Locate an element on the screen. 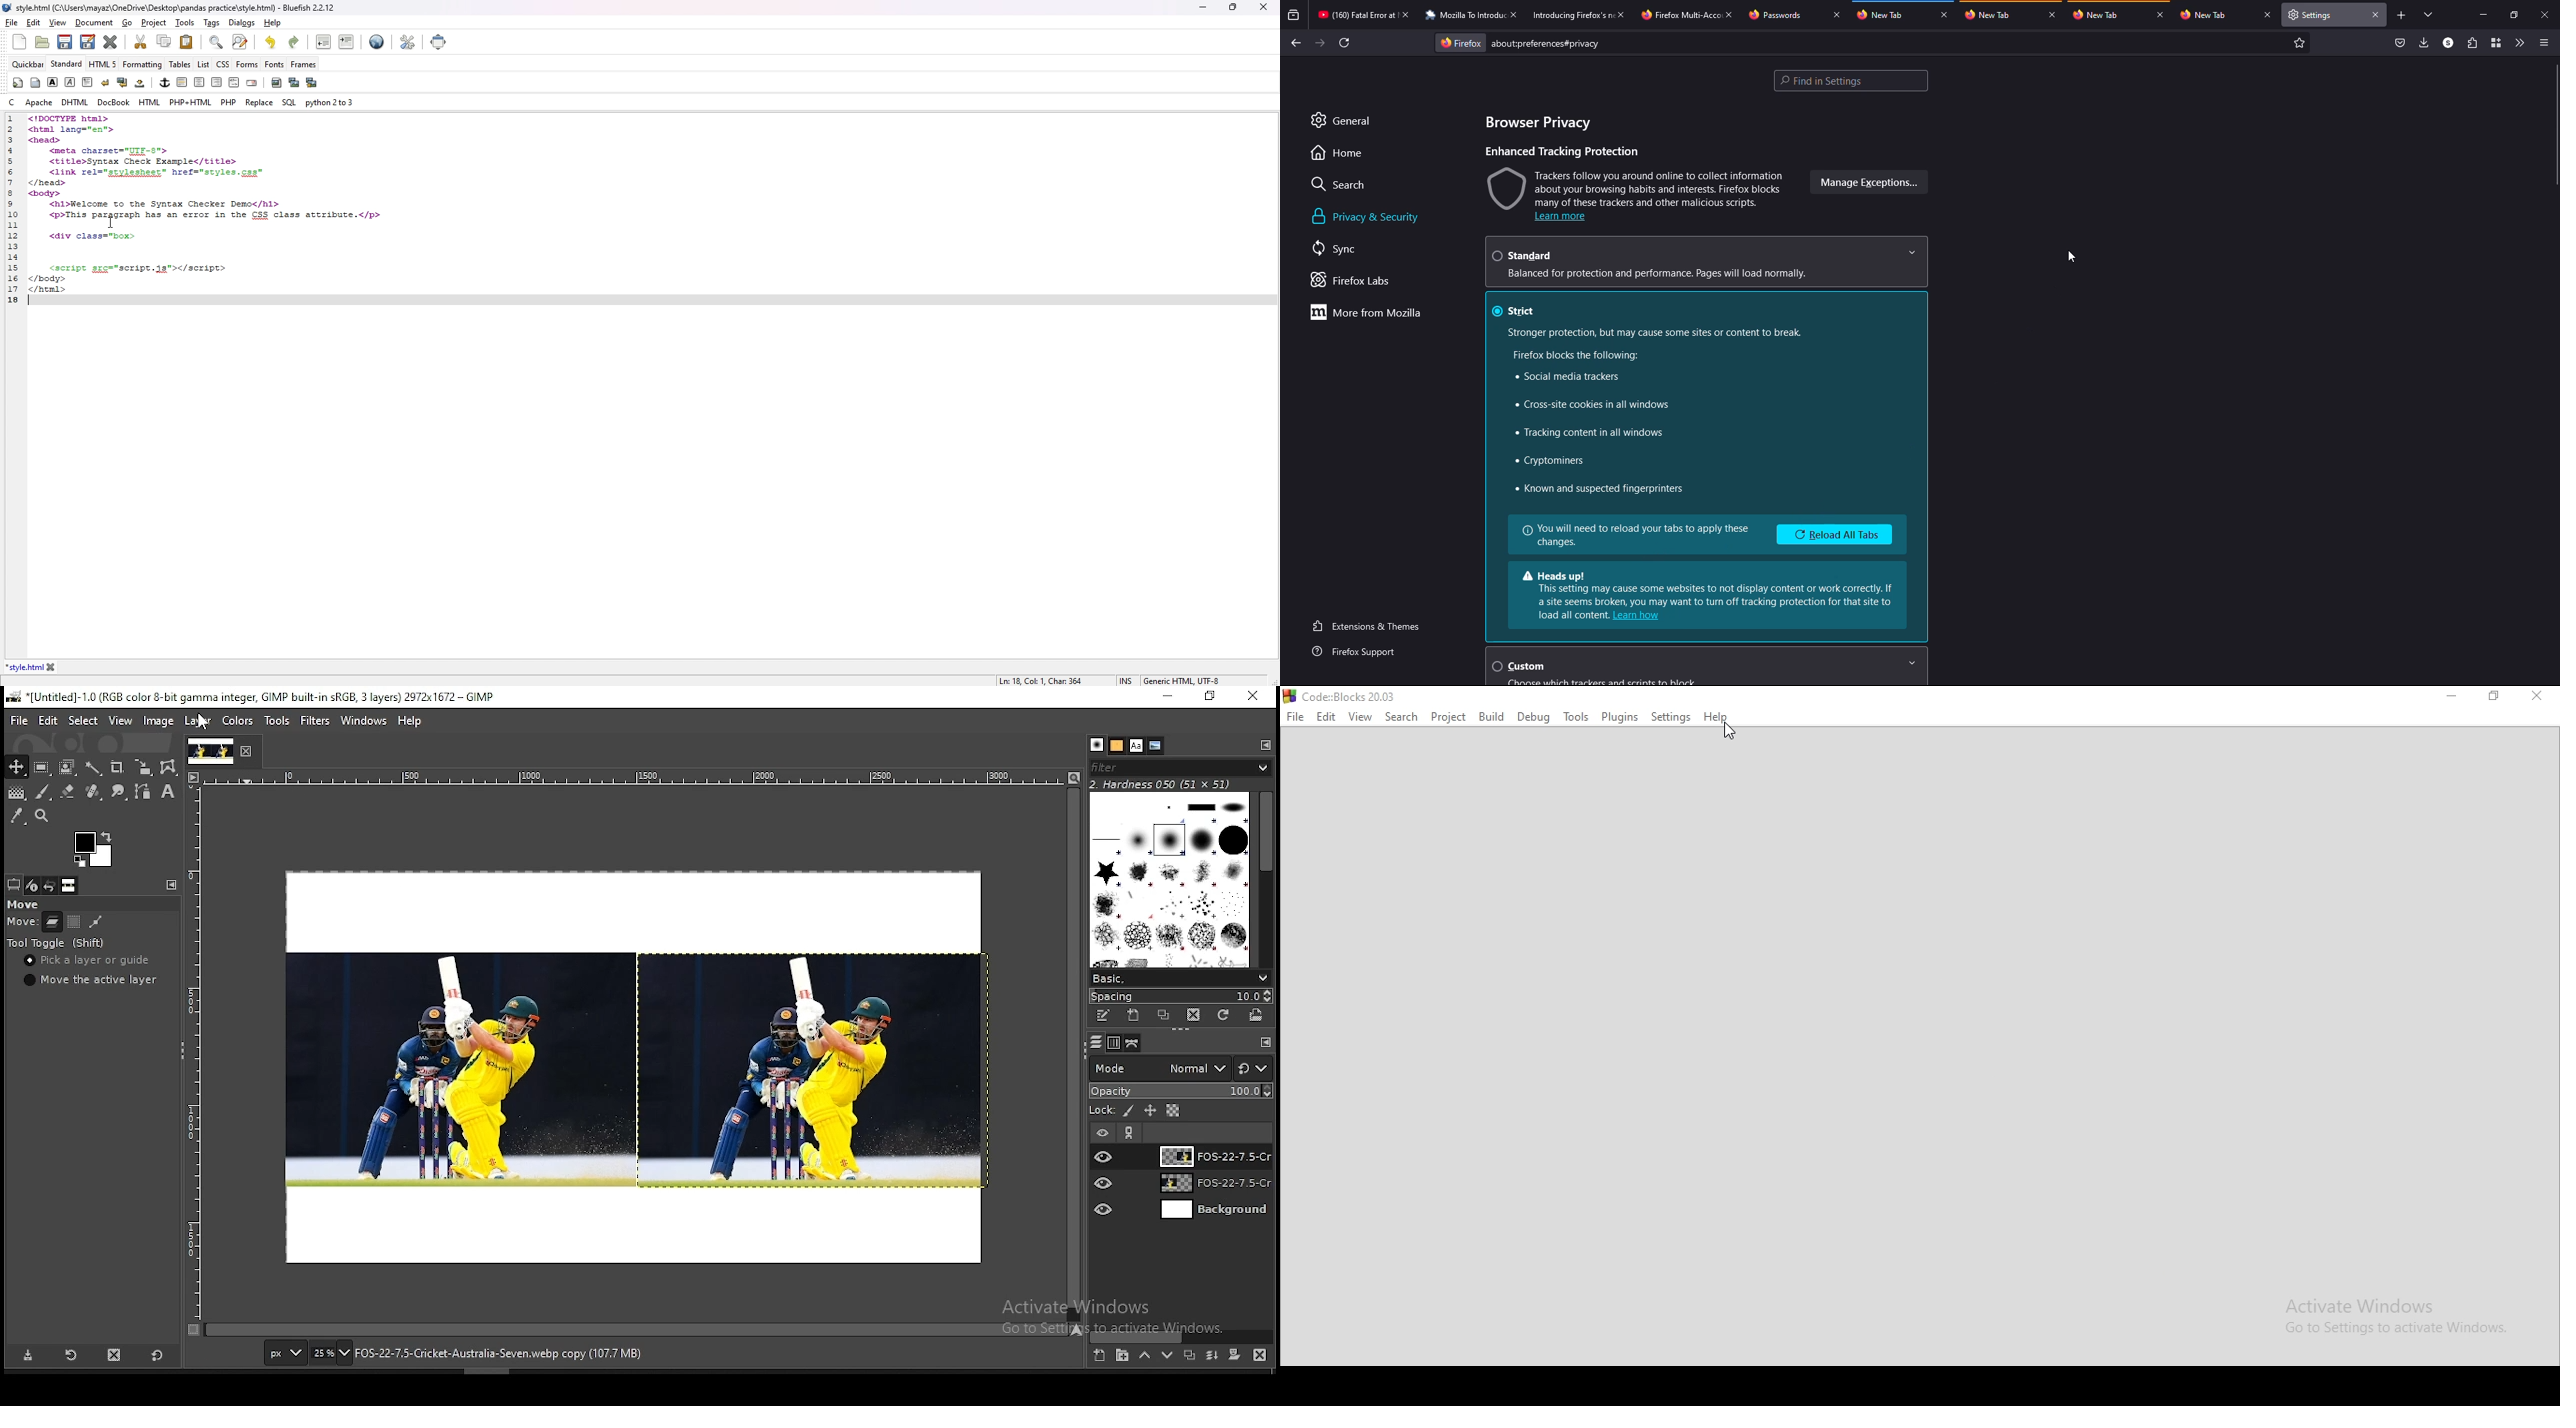  Search  is located at coordinates (1401, 717).